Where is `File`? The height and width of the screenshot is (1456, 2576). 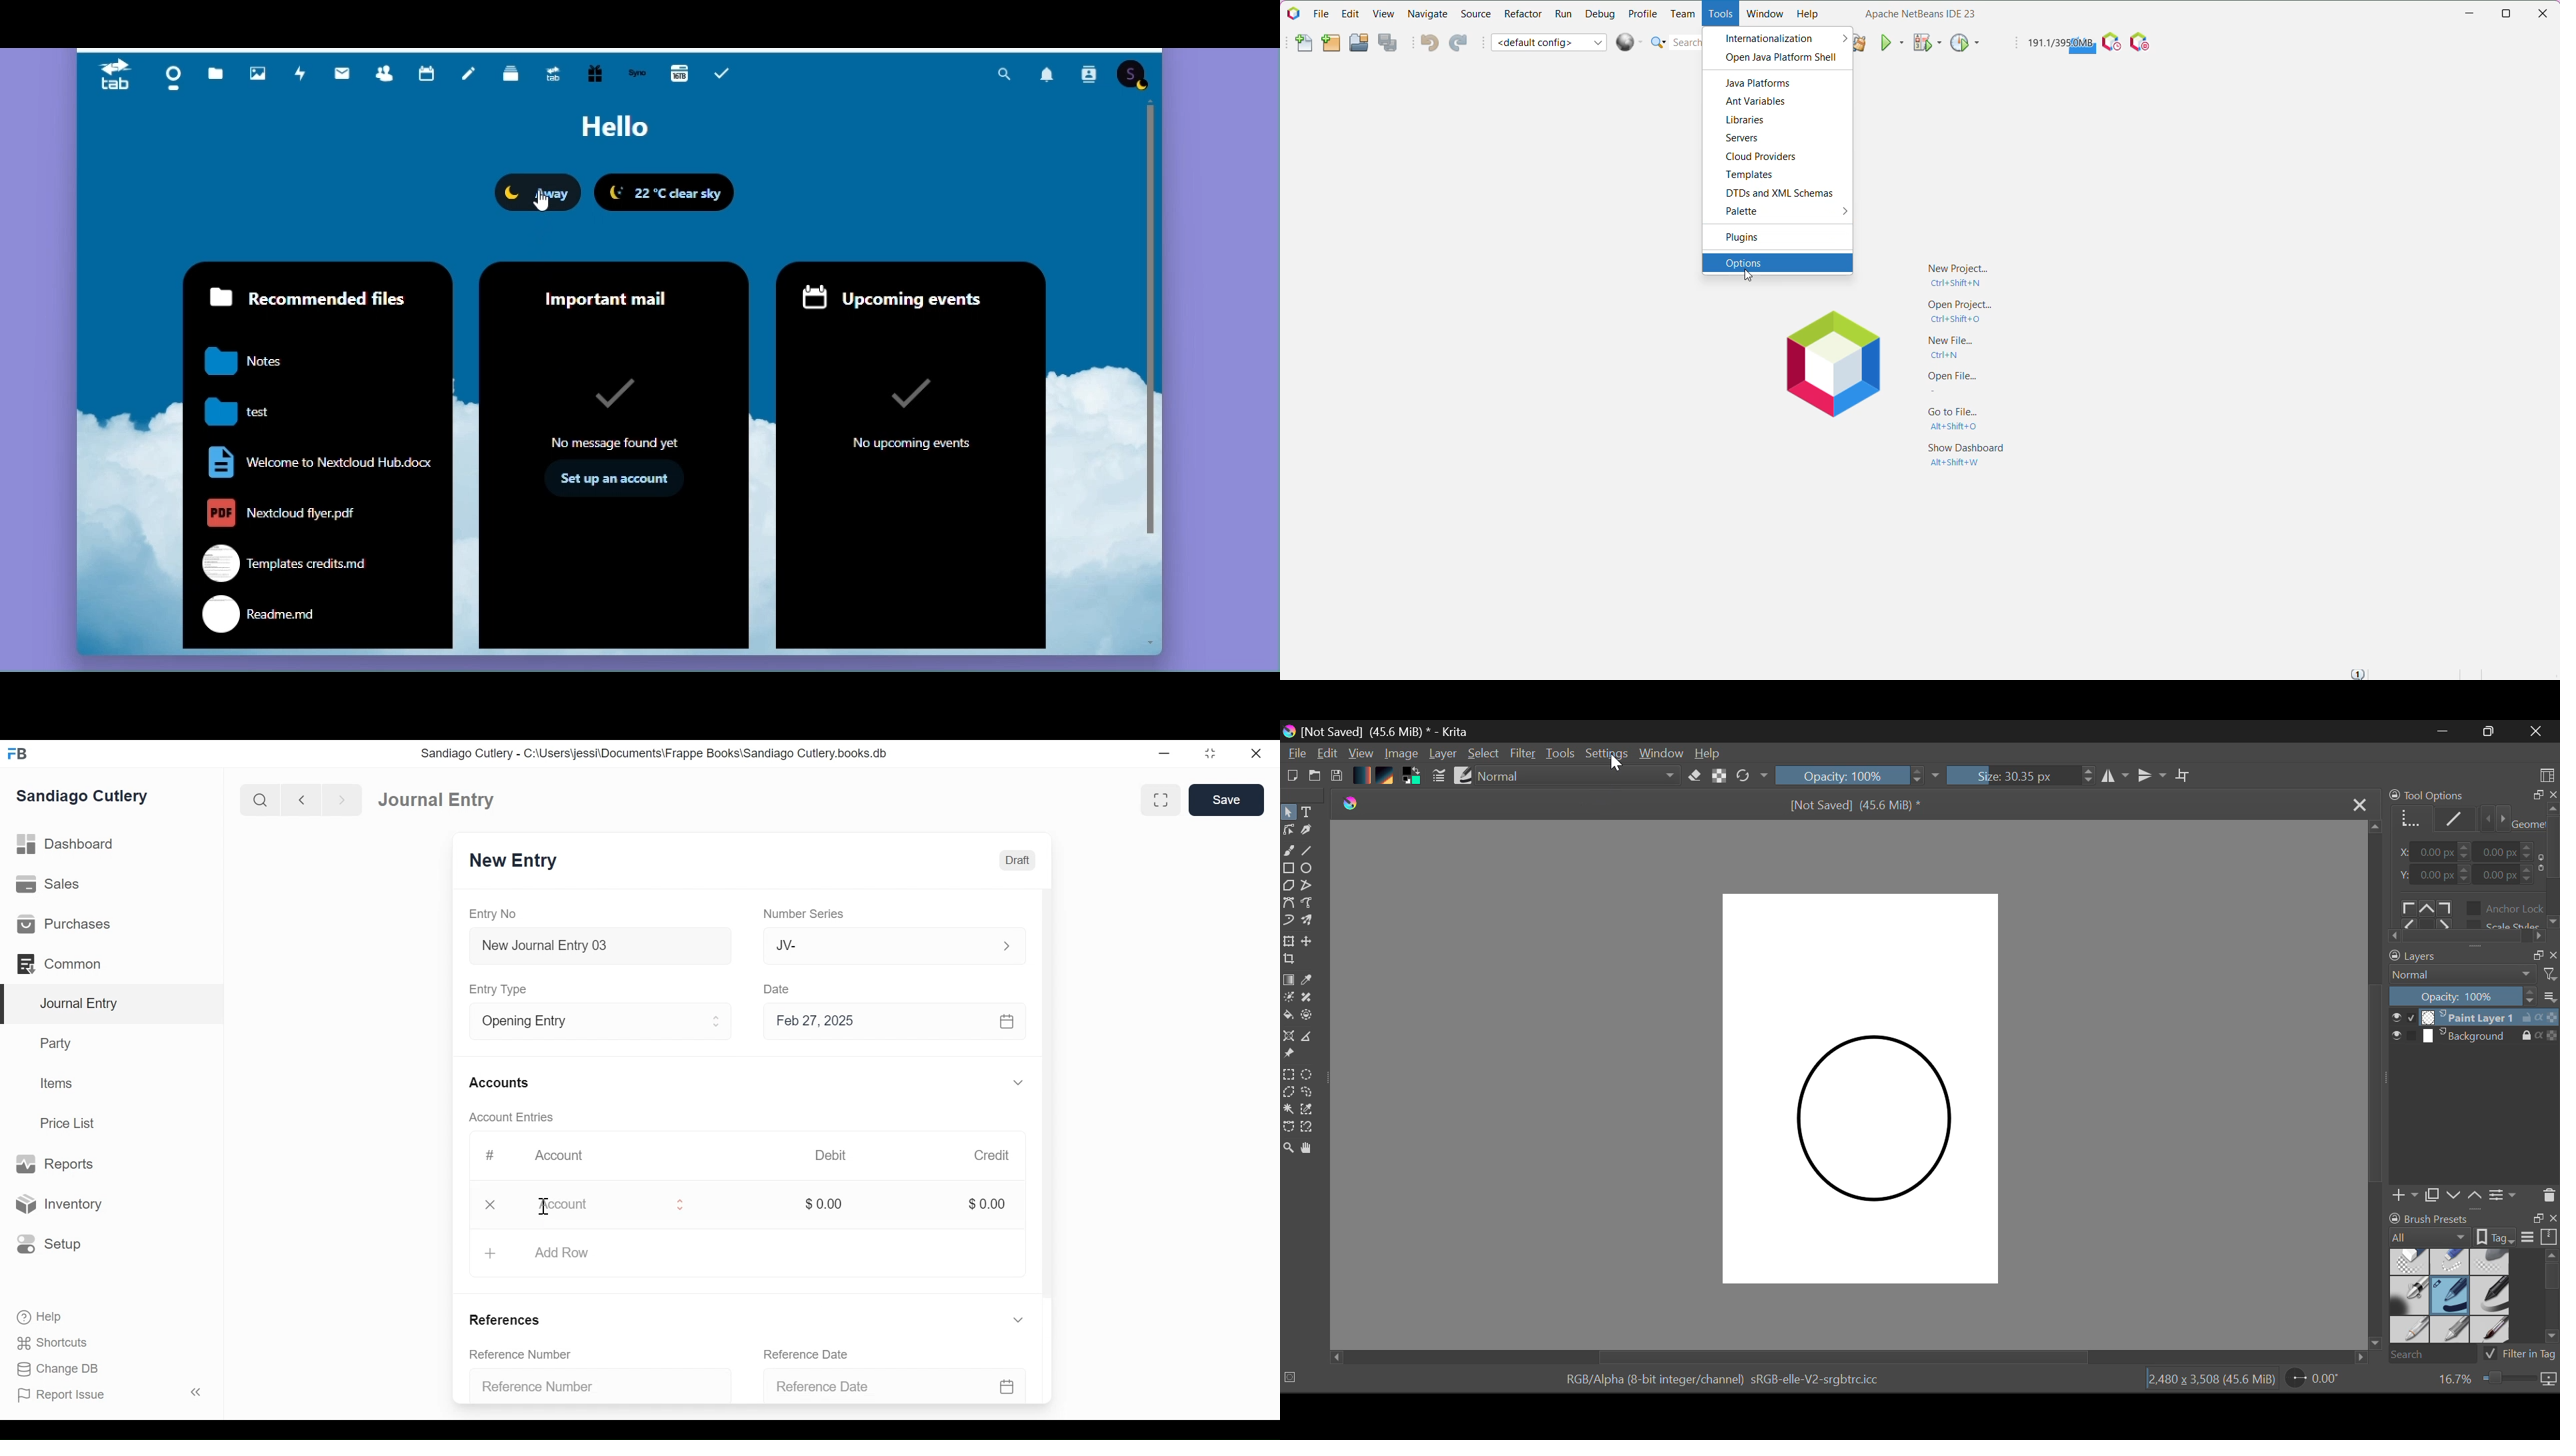 File is located at coordinates (1295, 753).